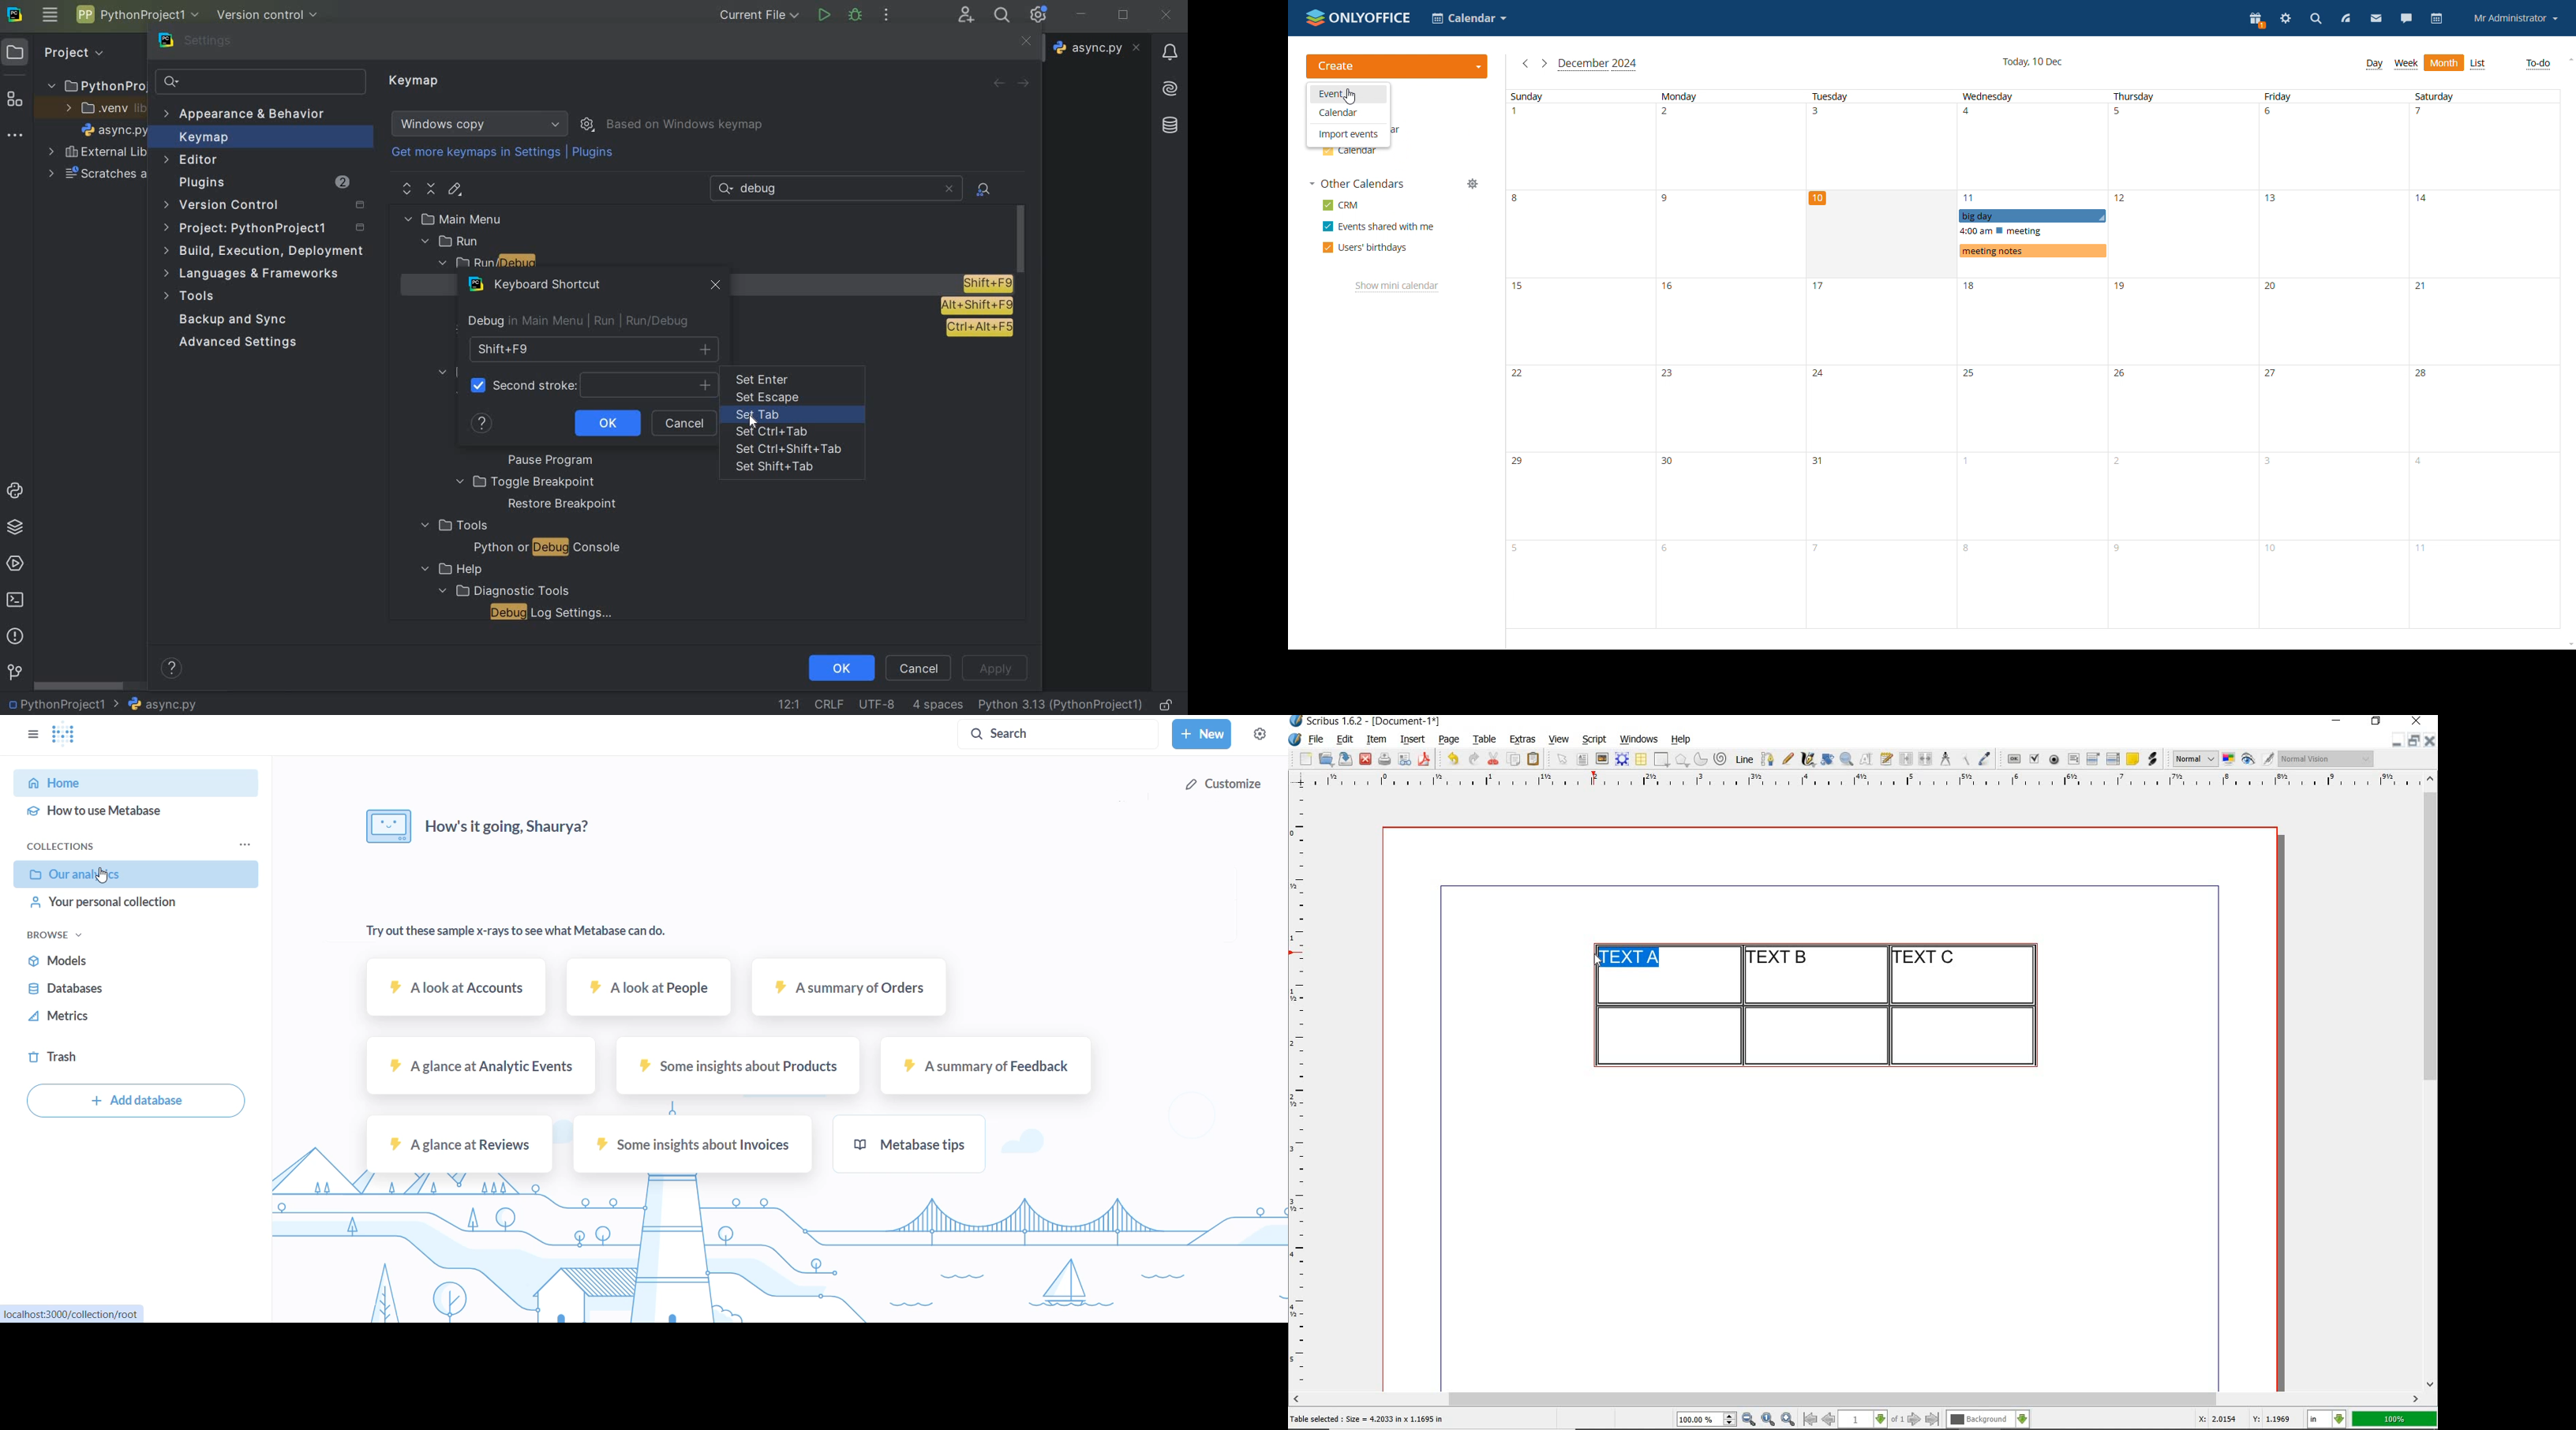  I want to click on pdf combo box, so click(2094, 758).